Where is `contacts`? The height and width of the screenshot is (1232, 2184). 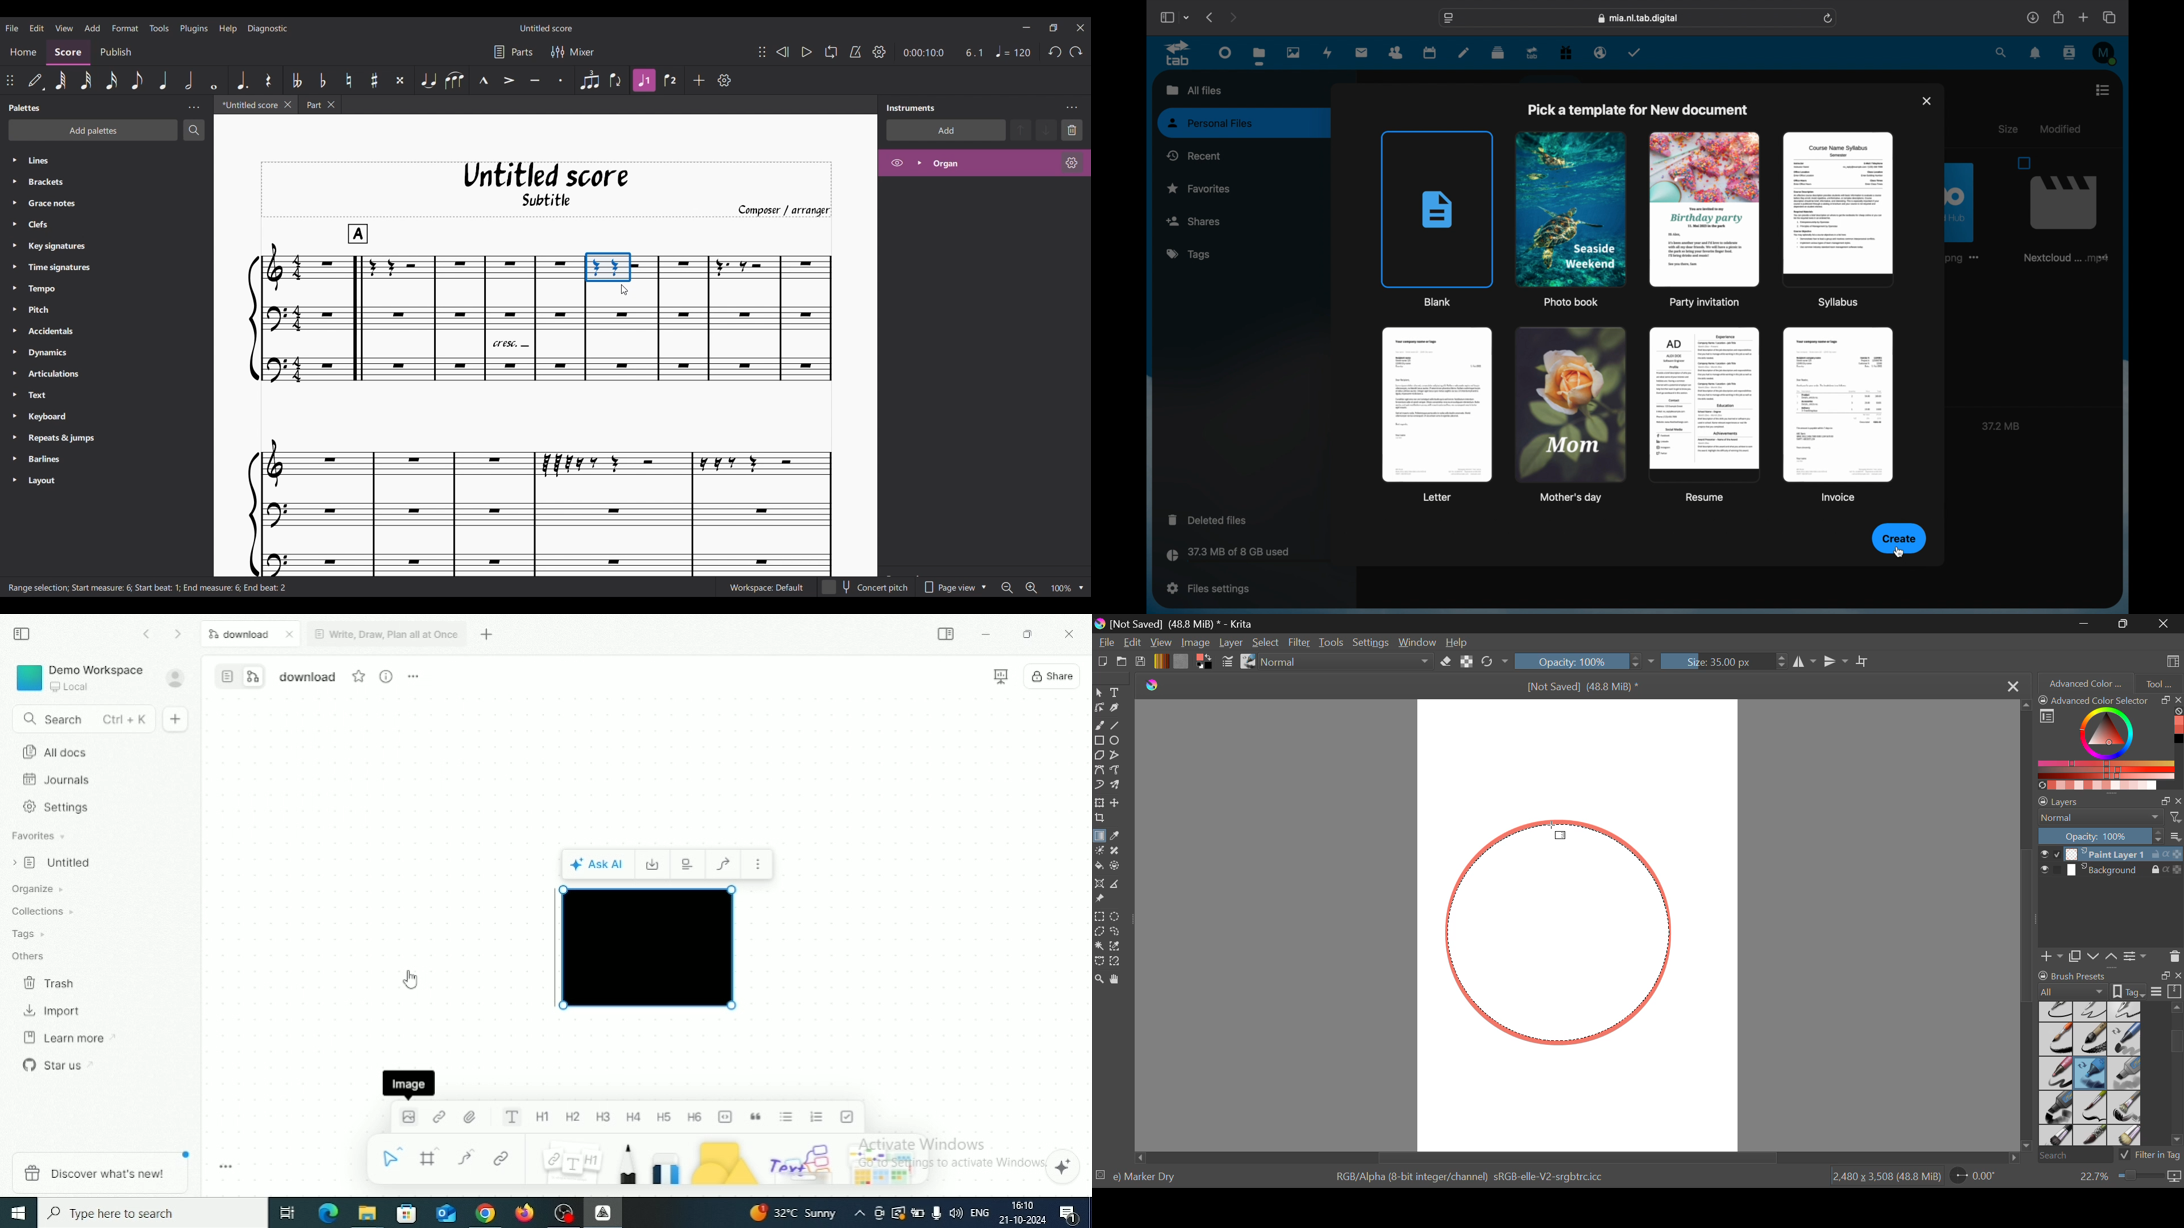 contacts is located at coordinates (1396, 53).